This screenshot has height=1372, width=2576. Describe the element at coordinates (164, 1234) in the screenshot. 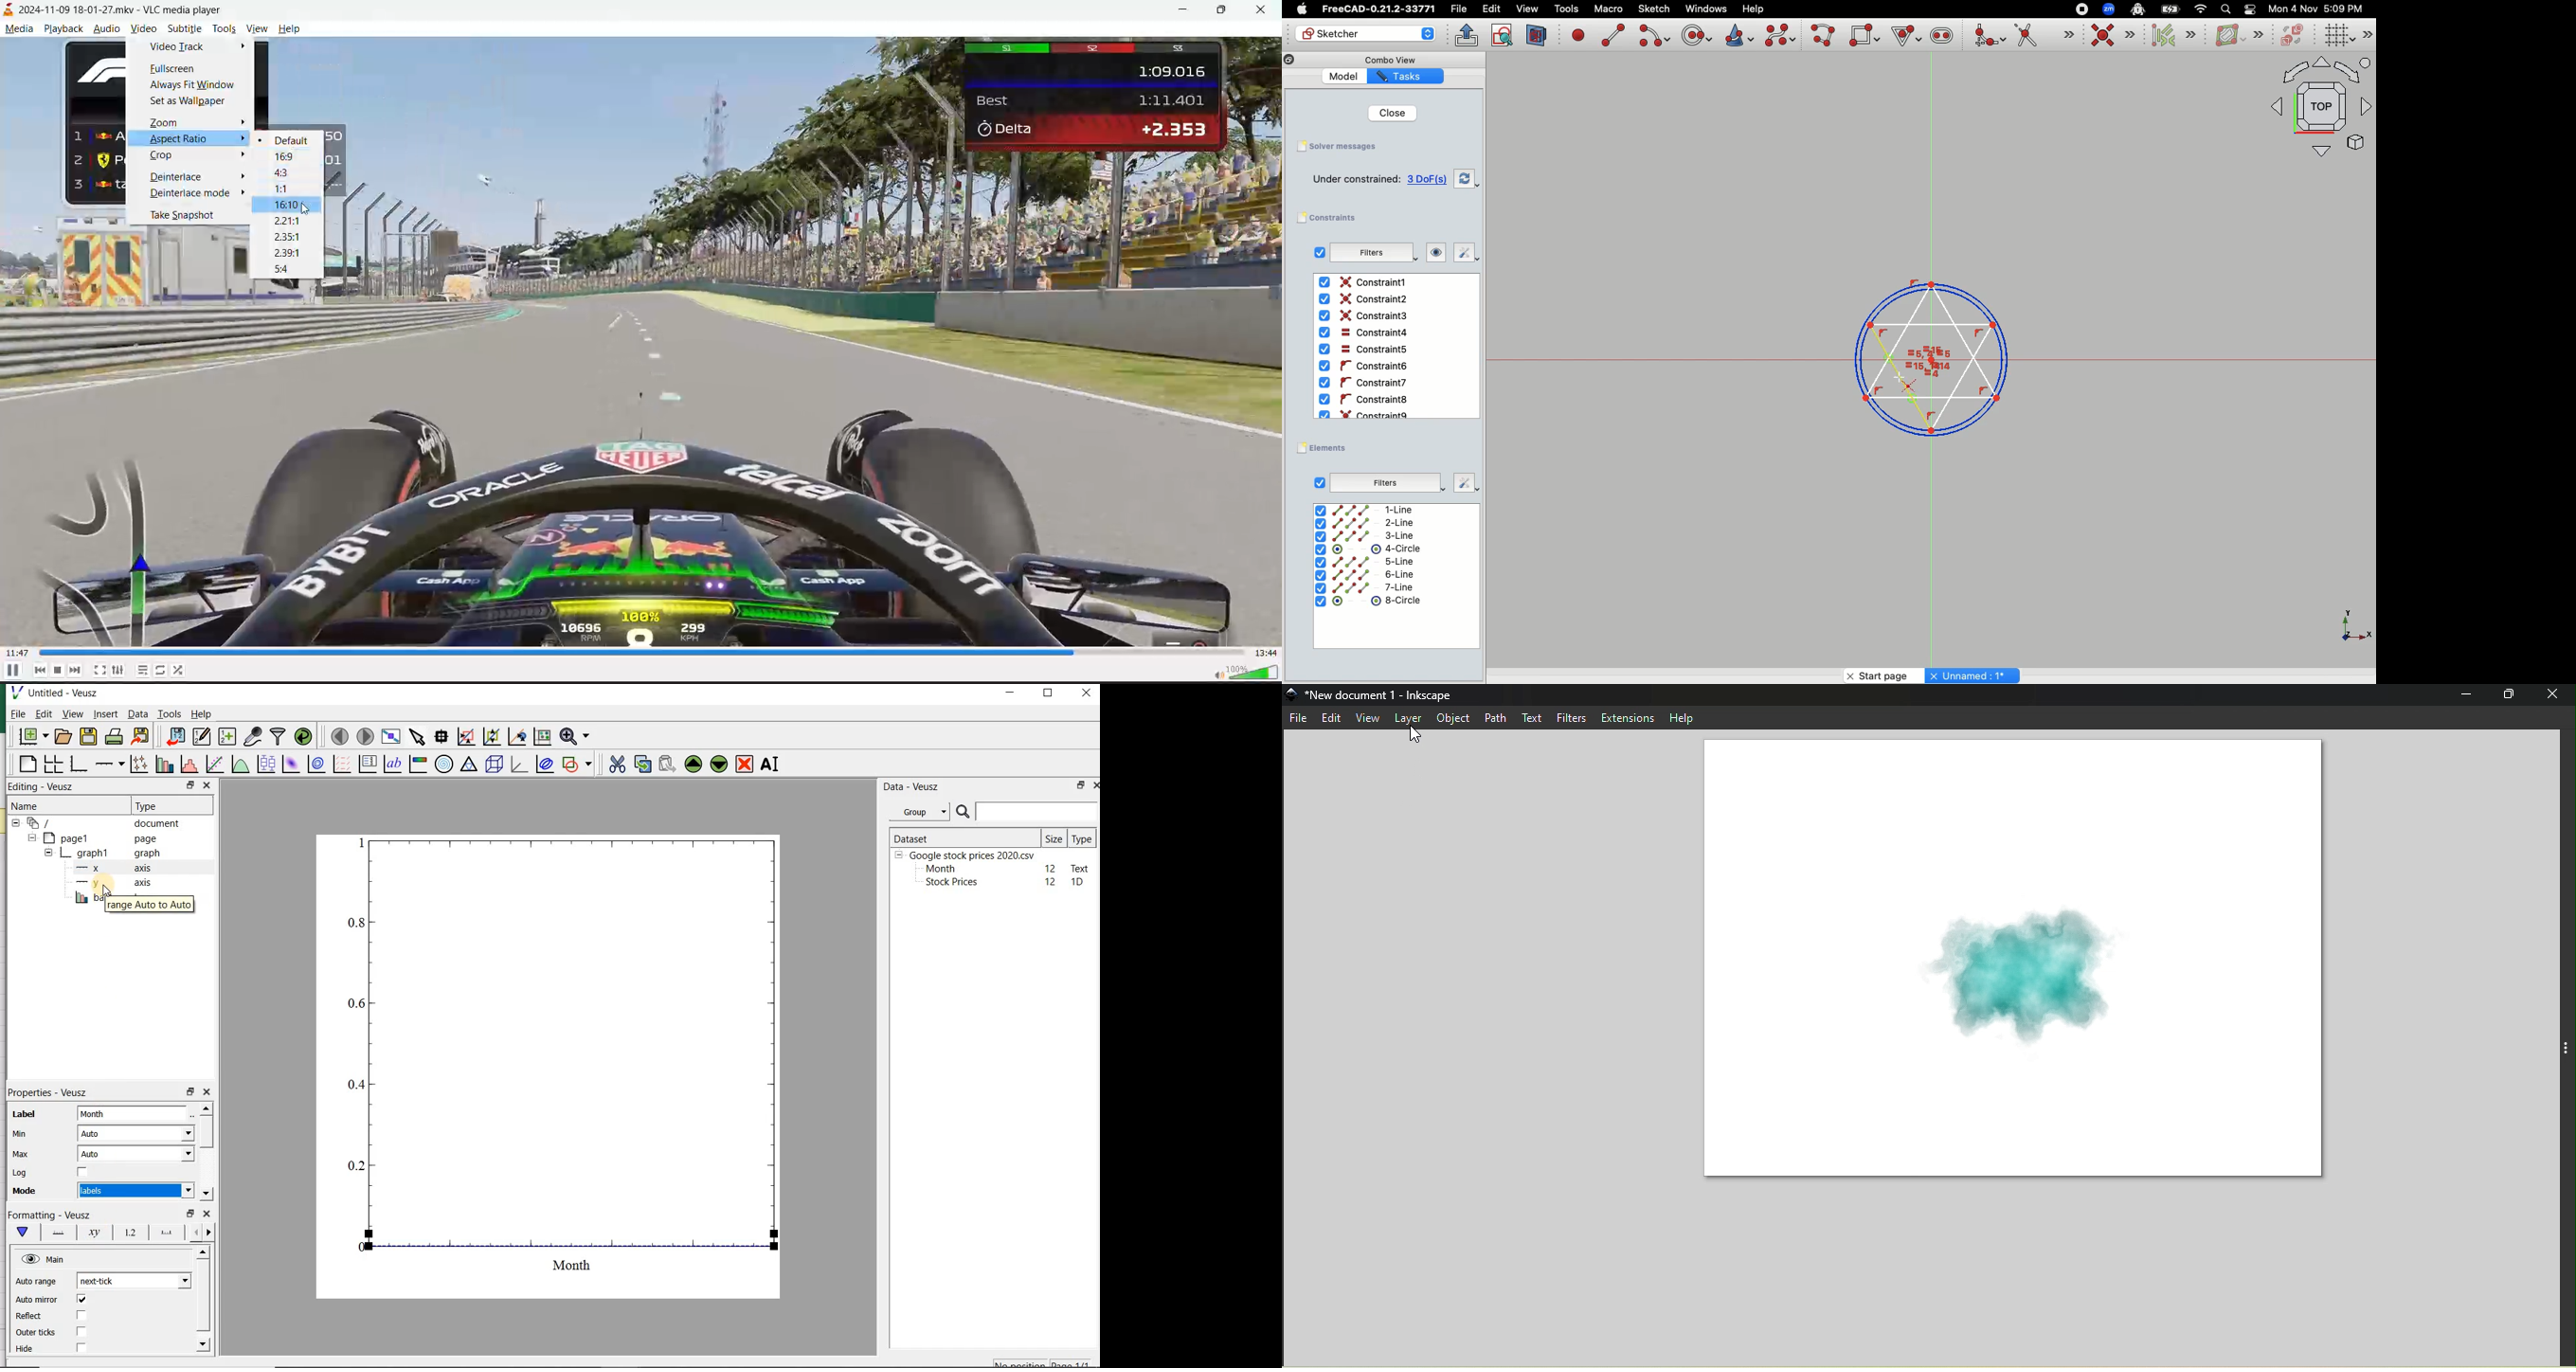

I see `major ticks` at that location.